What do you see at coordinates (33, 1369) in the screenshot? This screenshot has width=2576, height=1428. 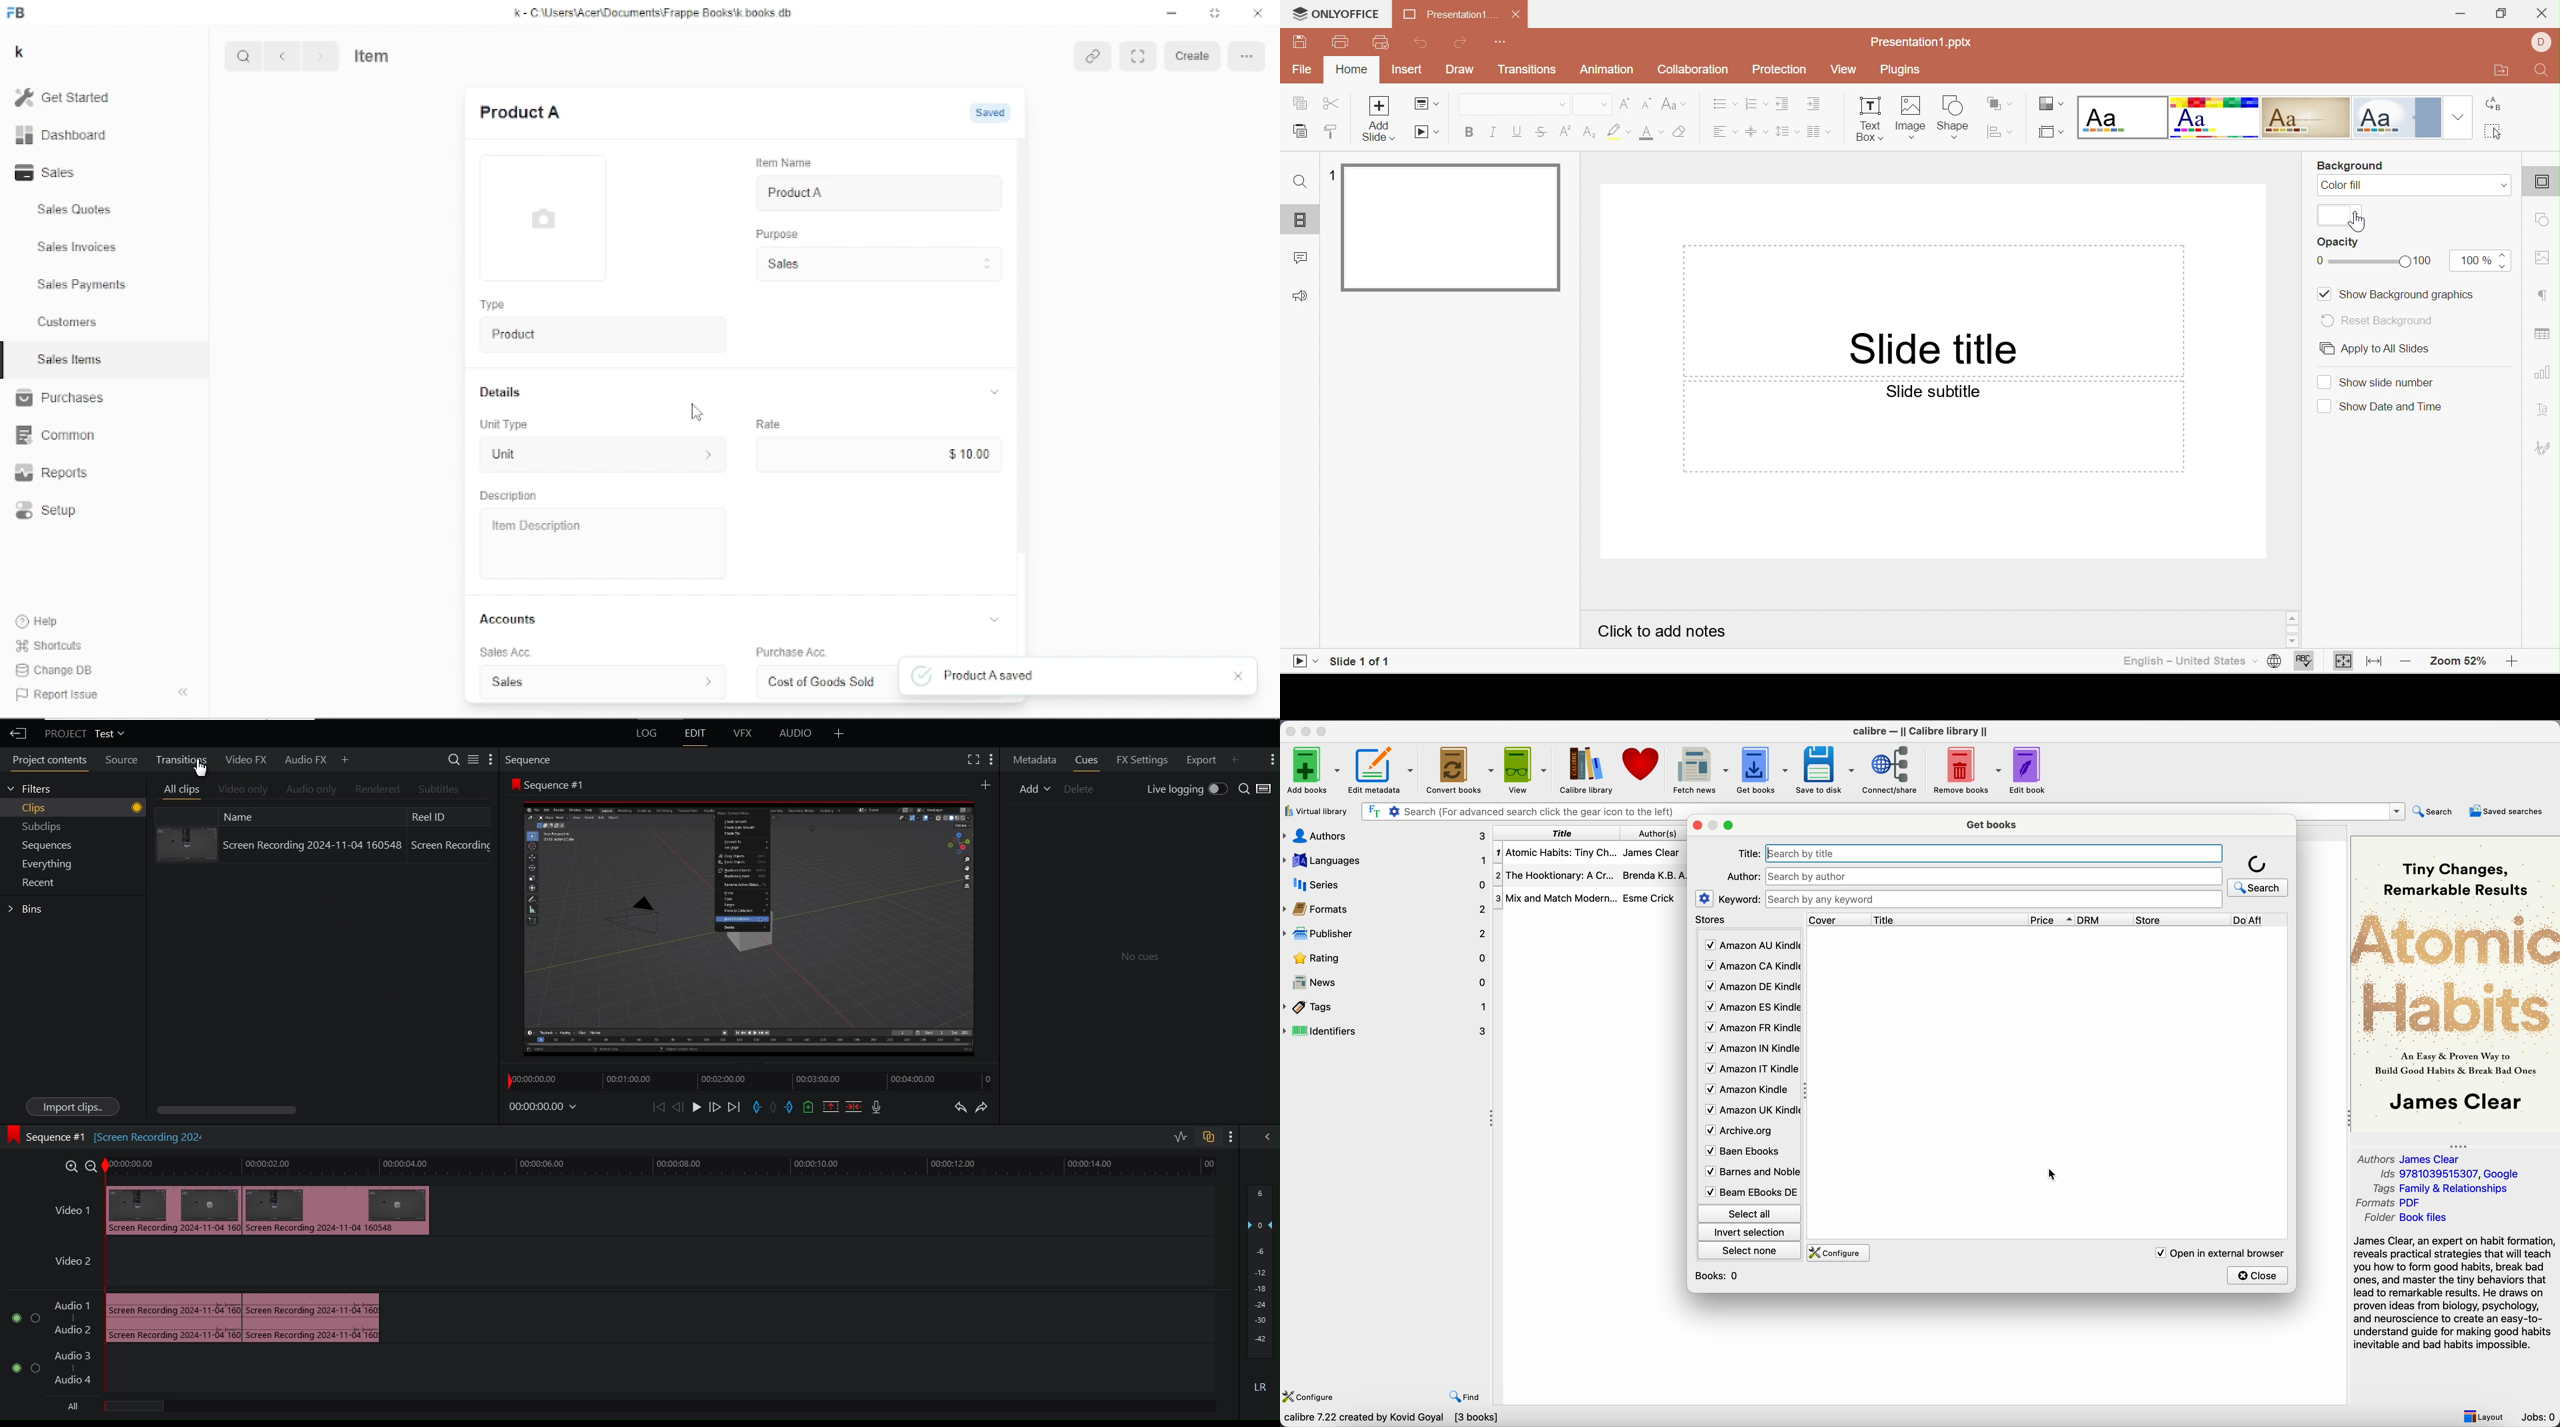 I see `toggle` at bounding box center [33, 1369].